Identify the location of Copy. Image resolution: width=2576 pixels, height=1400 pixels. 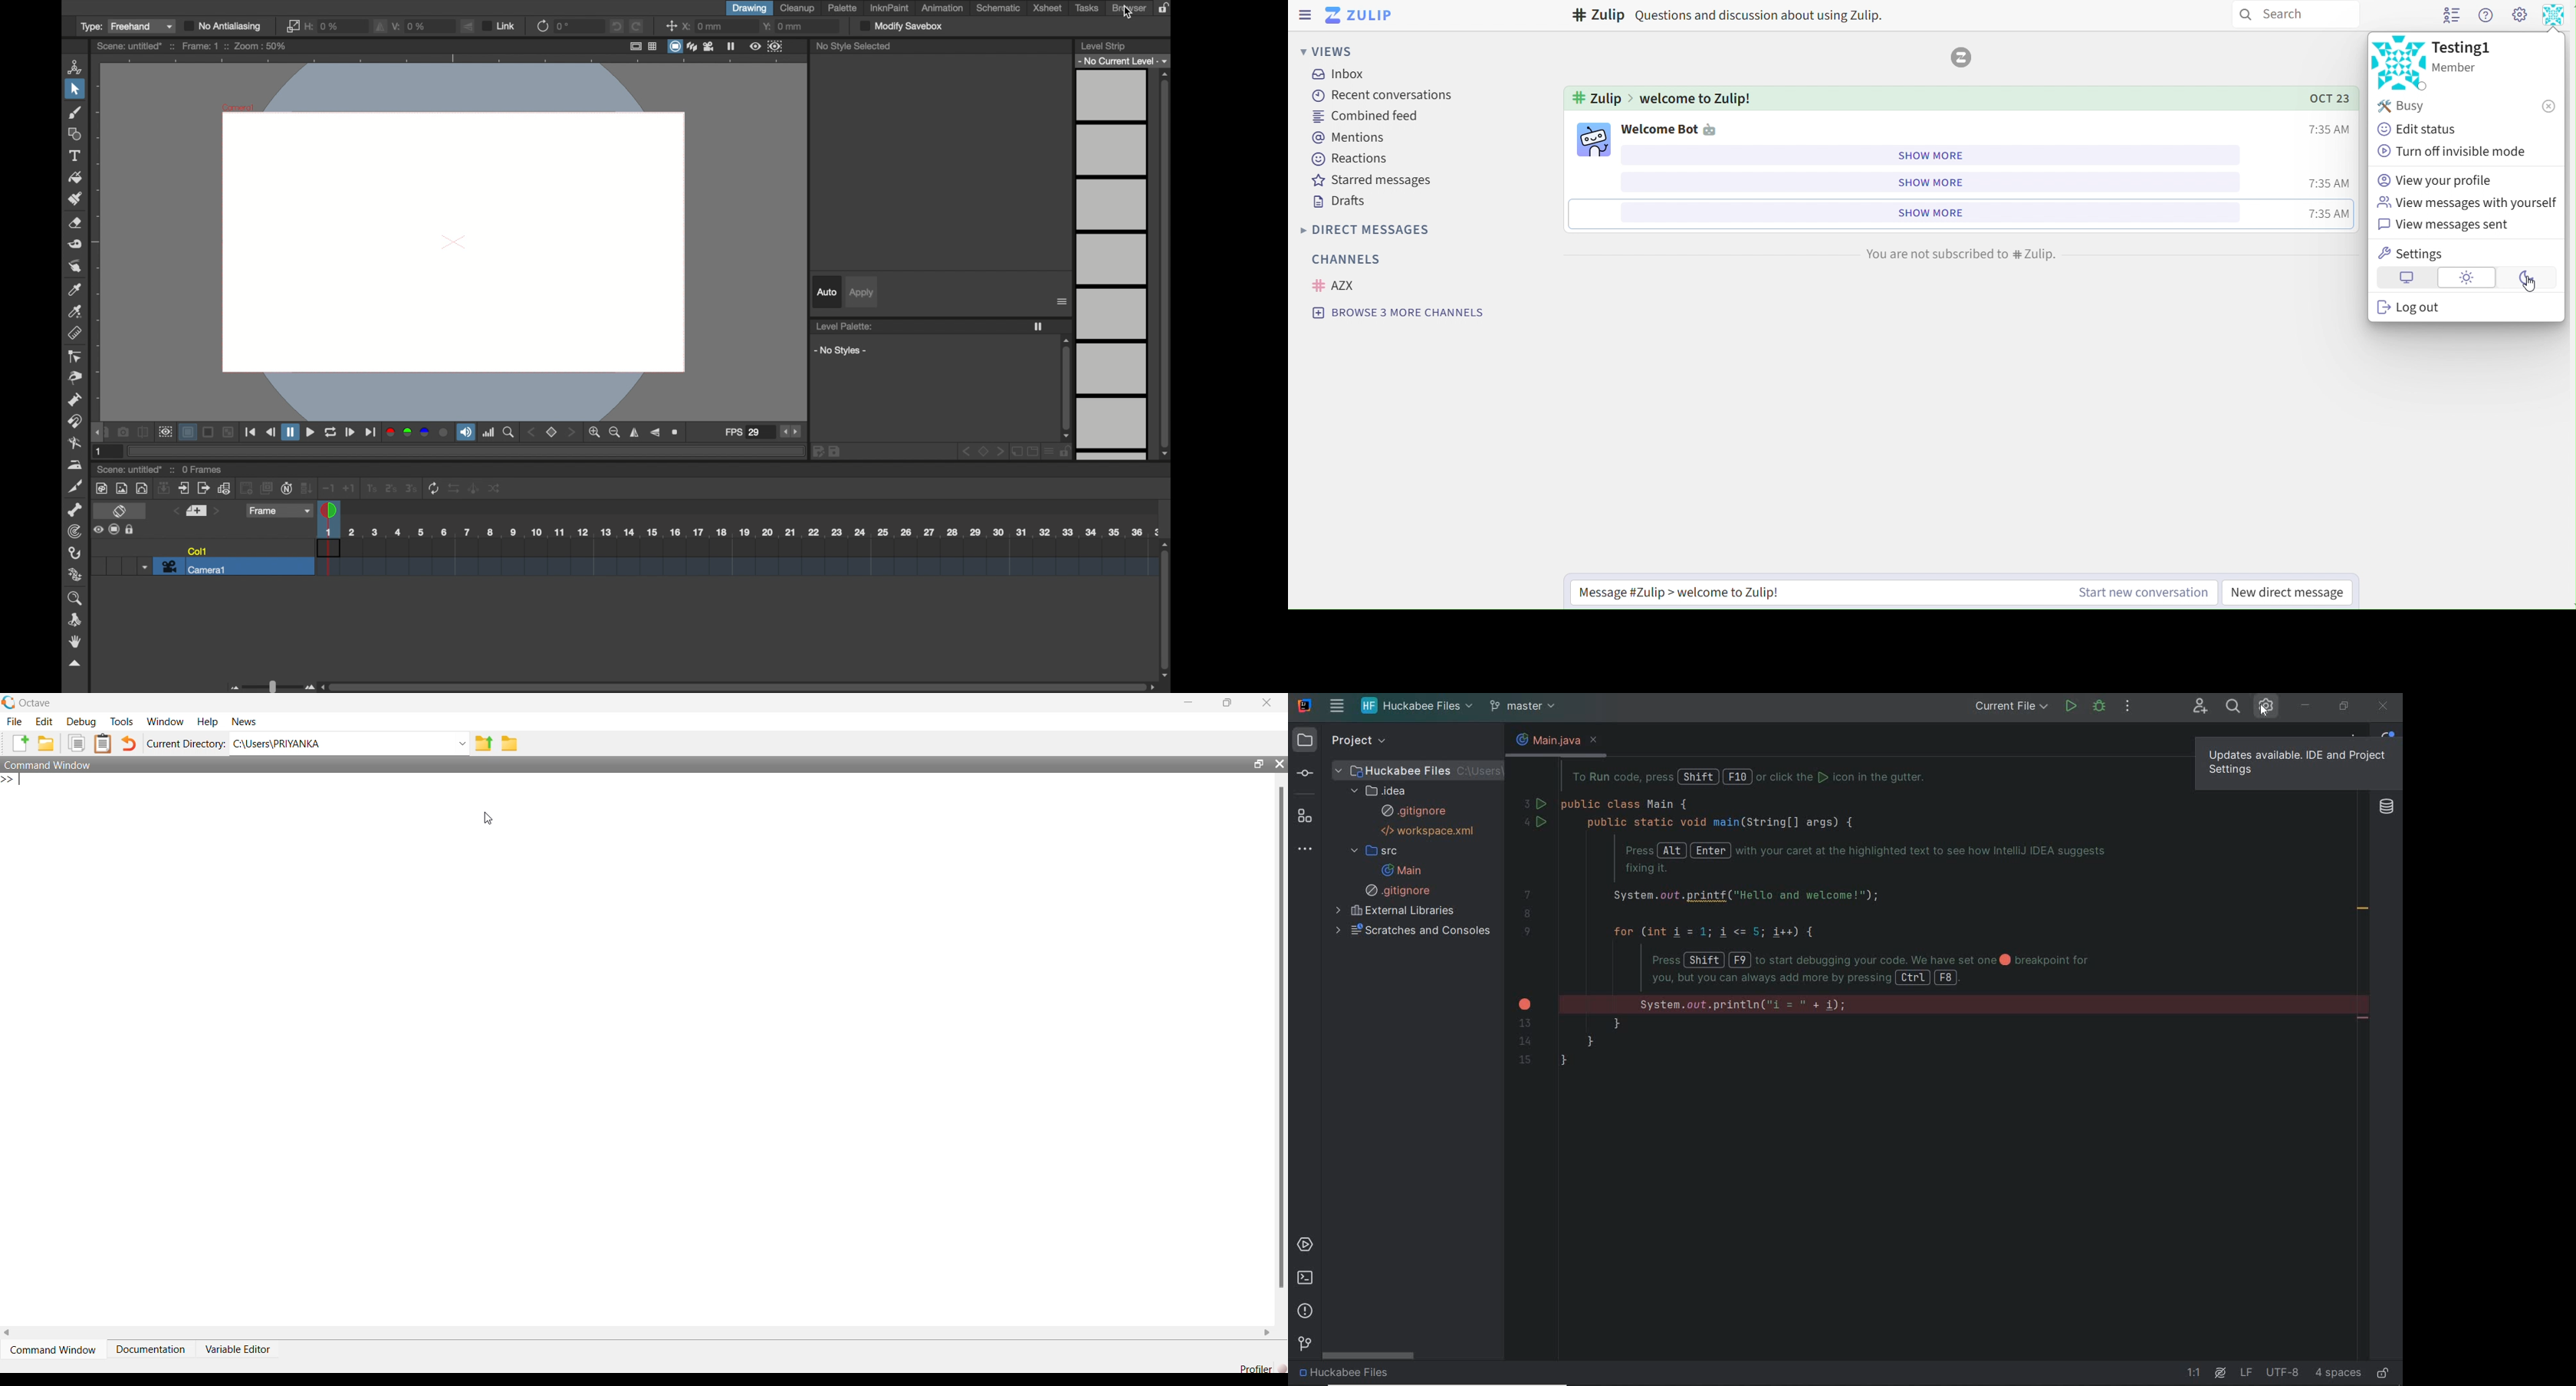
(76, 743).